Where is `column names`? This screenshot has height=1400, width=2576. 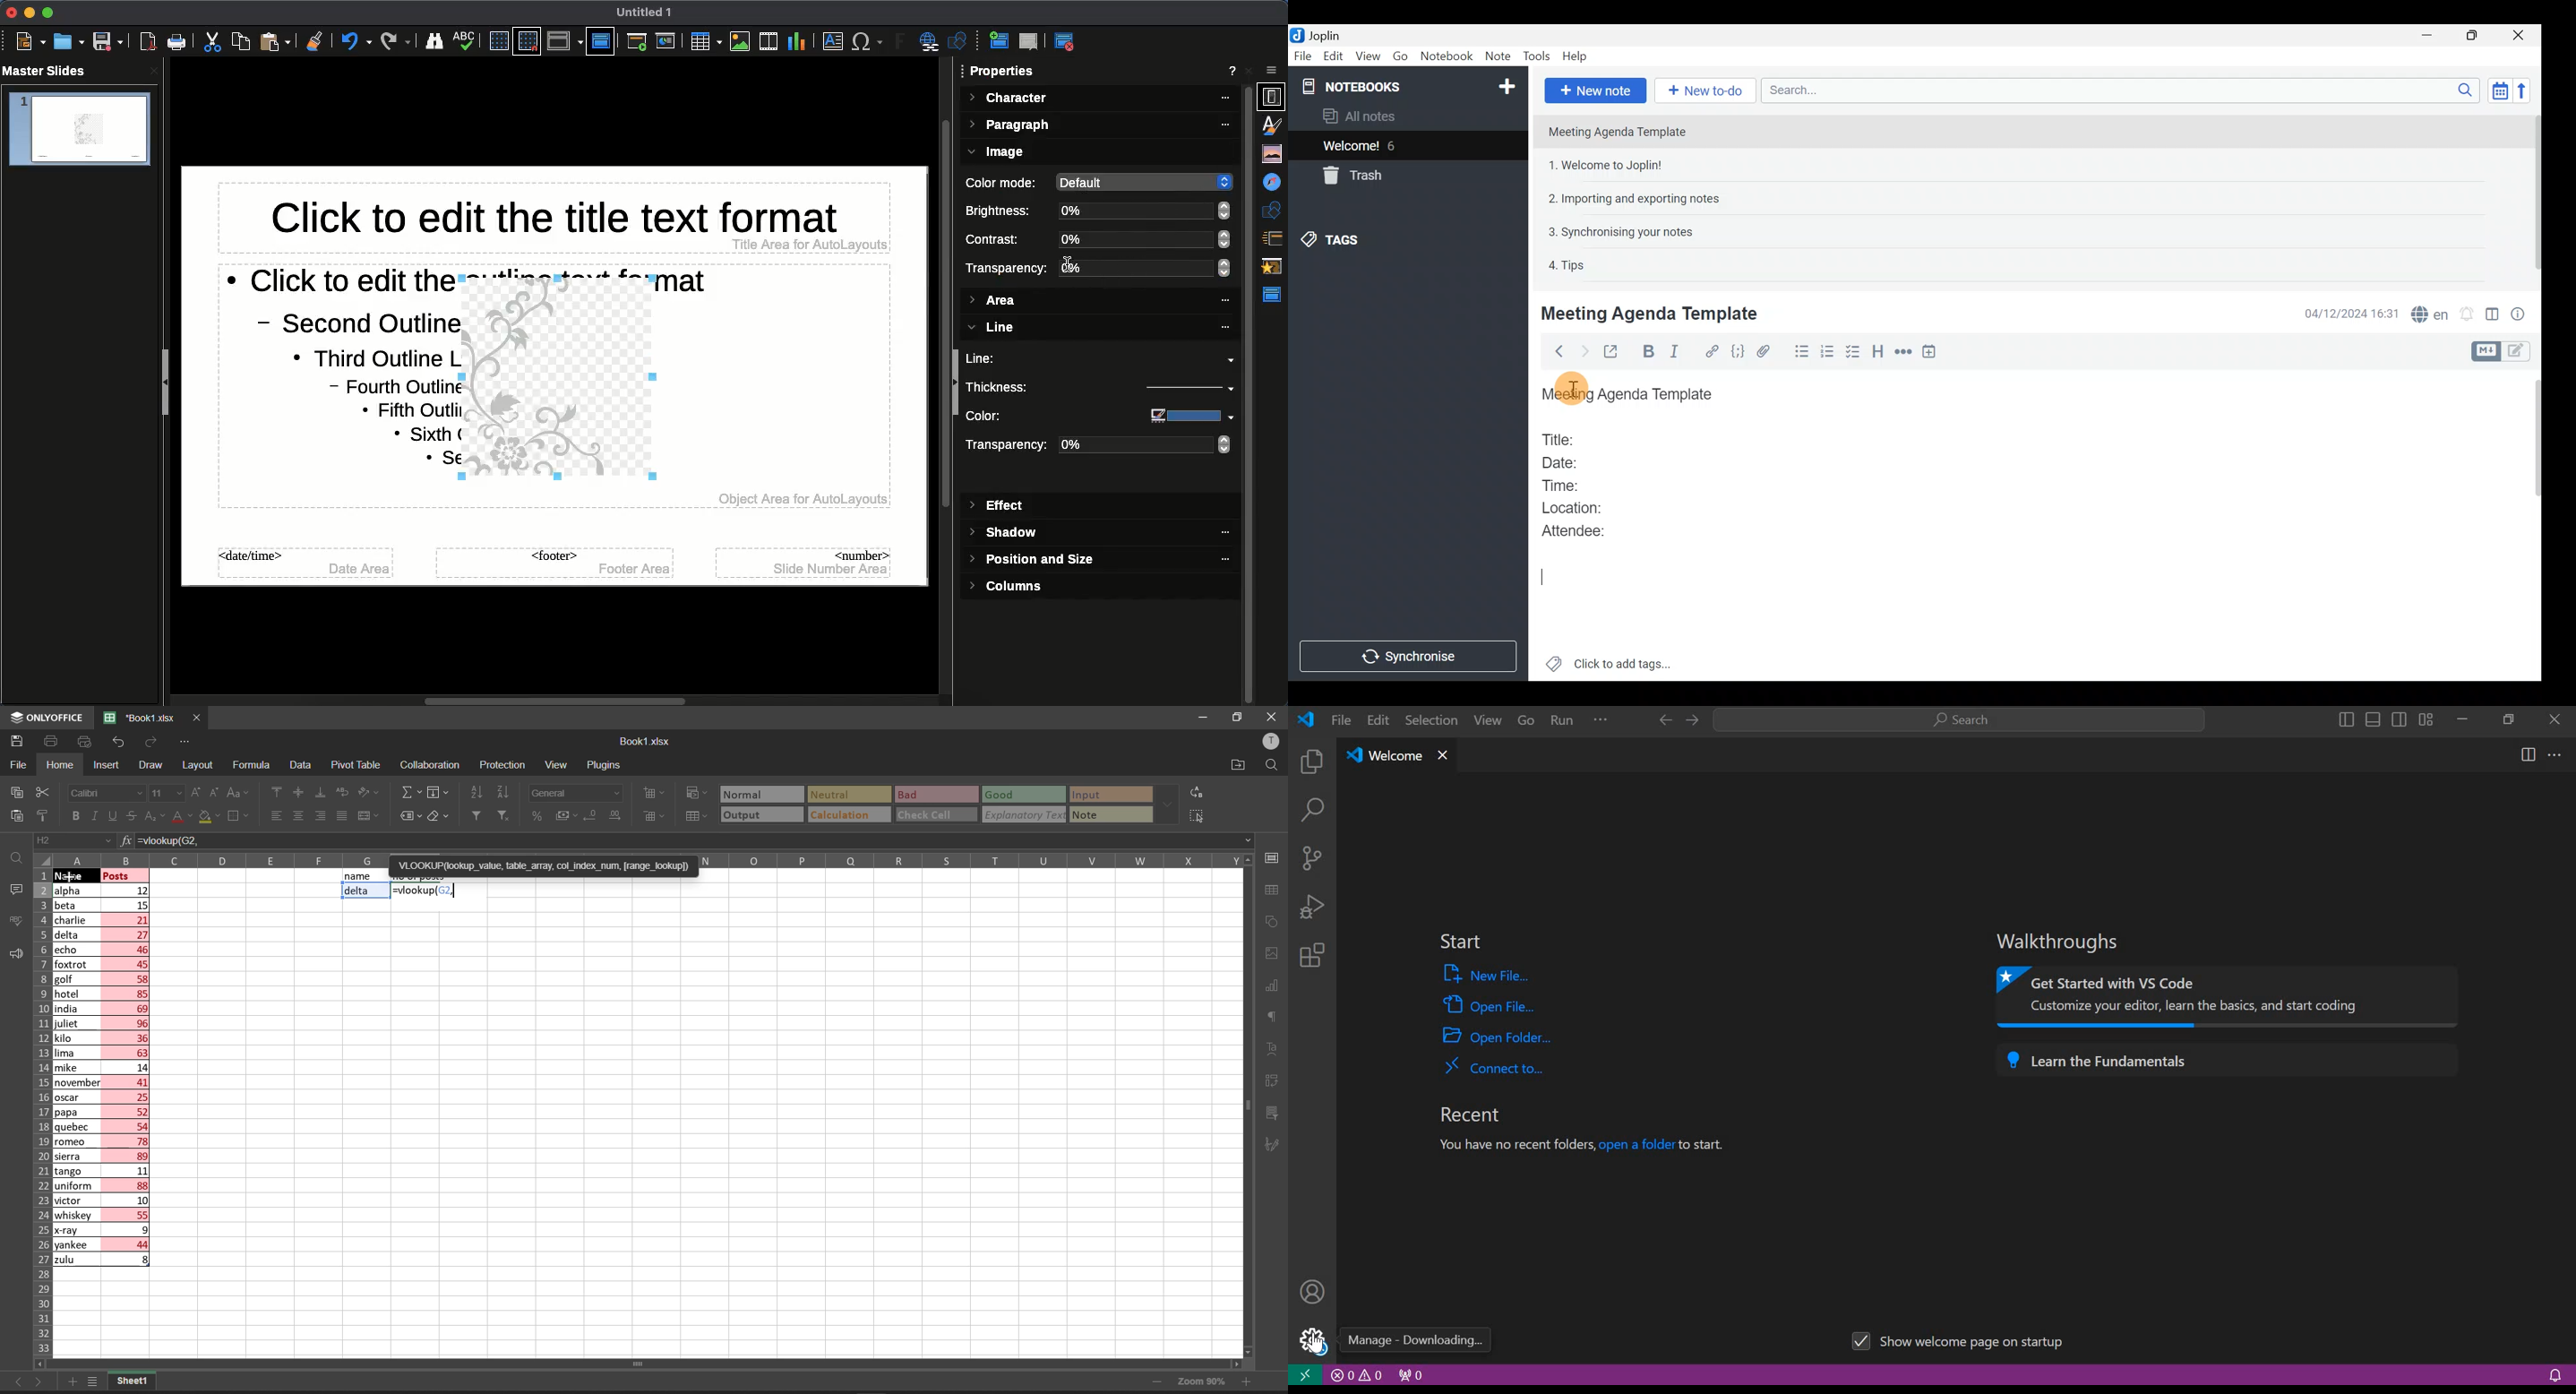
column names is located at coordinates (647, 856).